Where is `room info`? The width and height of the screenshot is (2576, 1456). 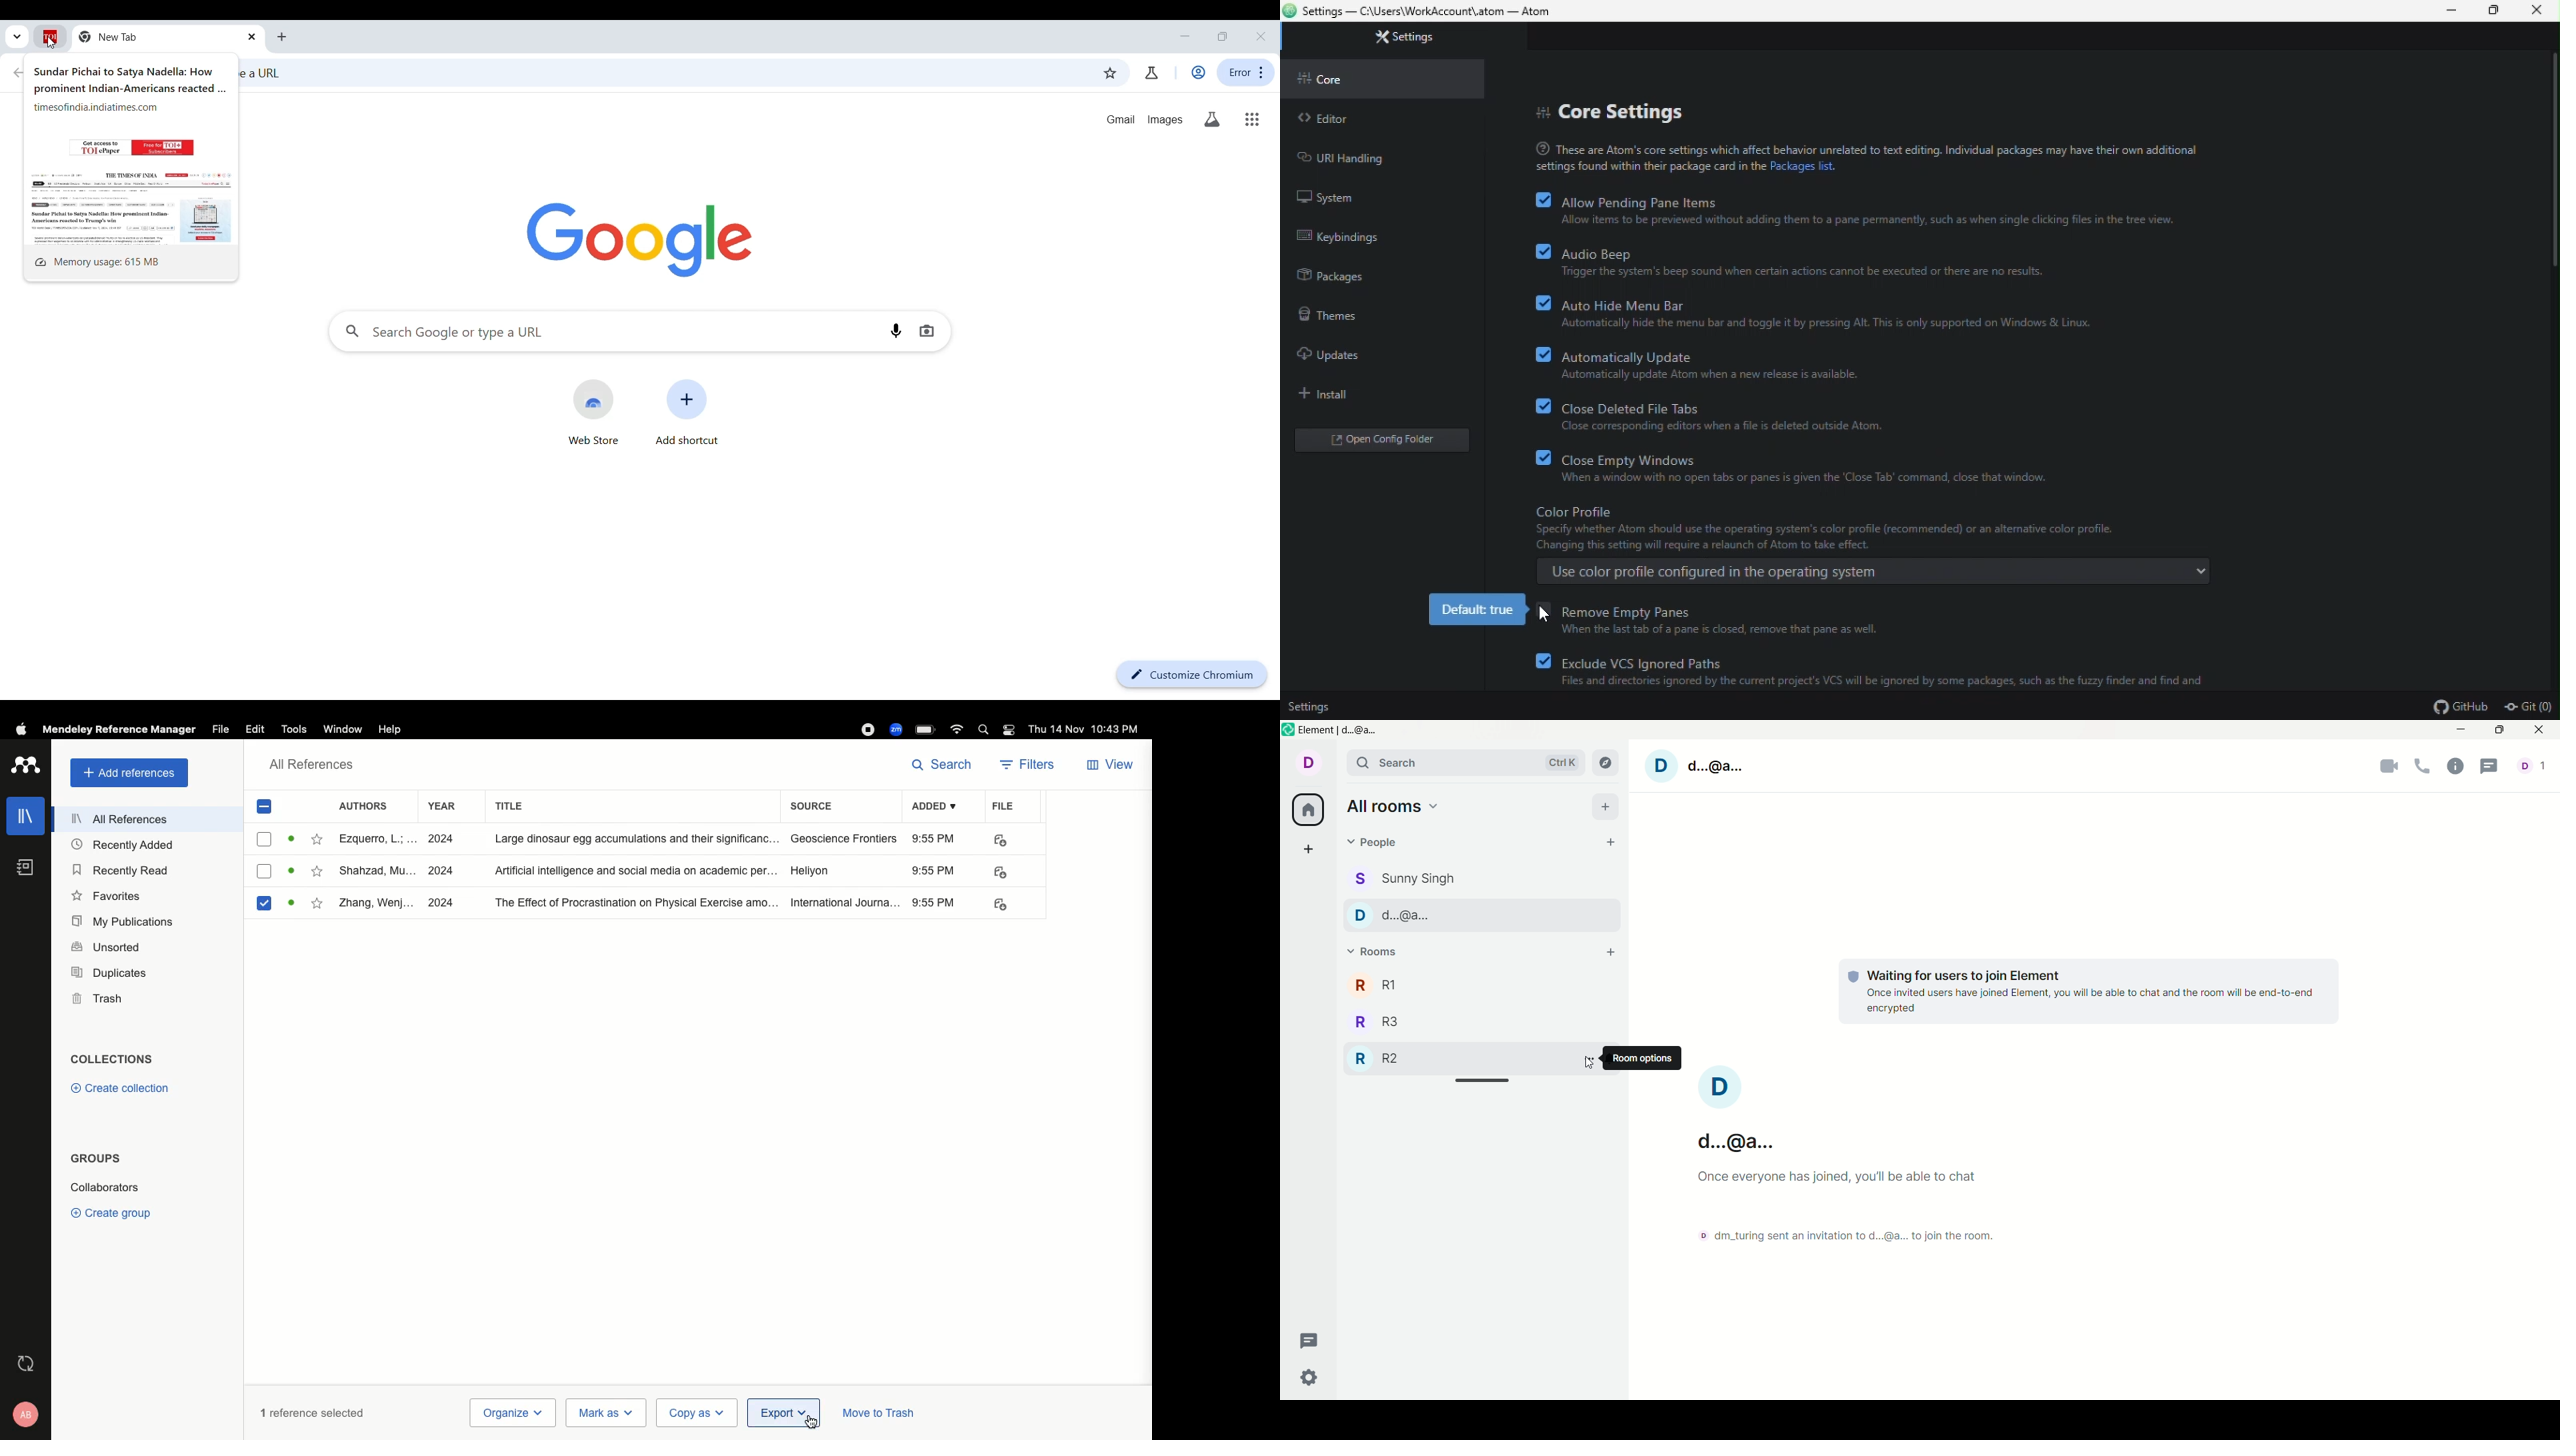
room info is located at coordinates (2455, 767).